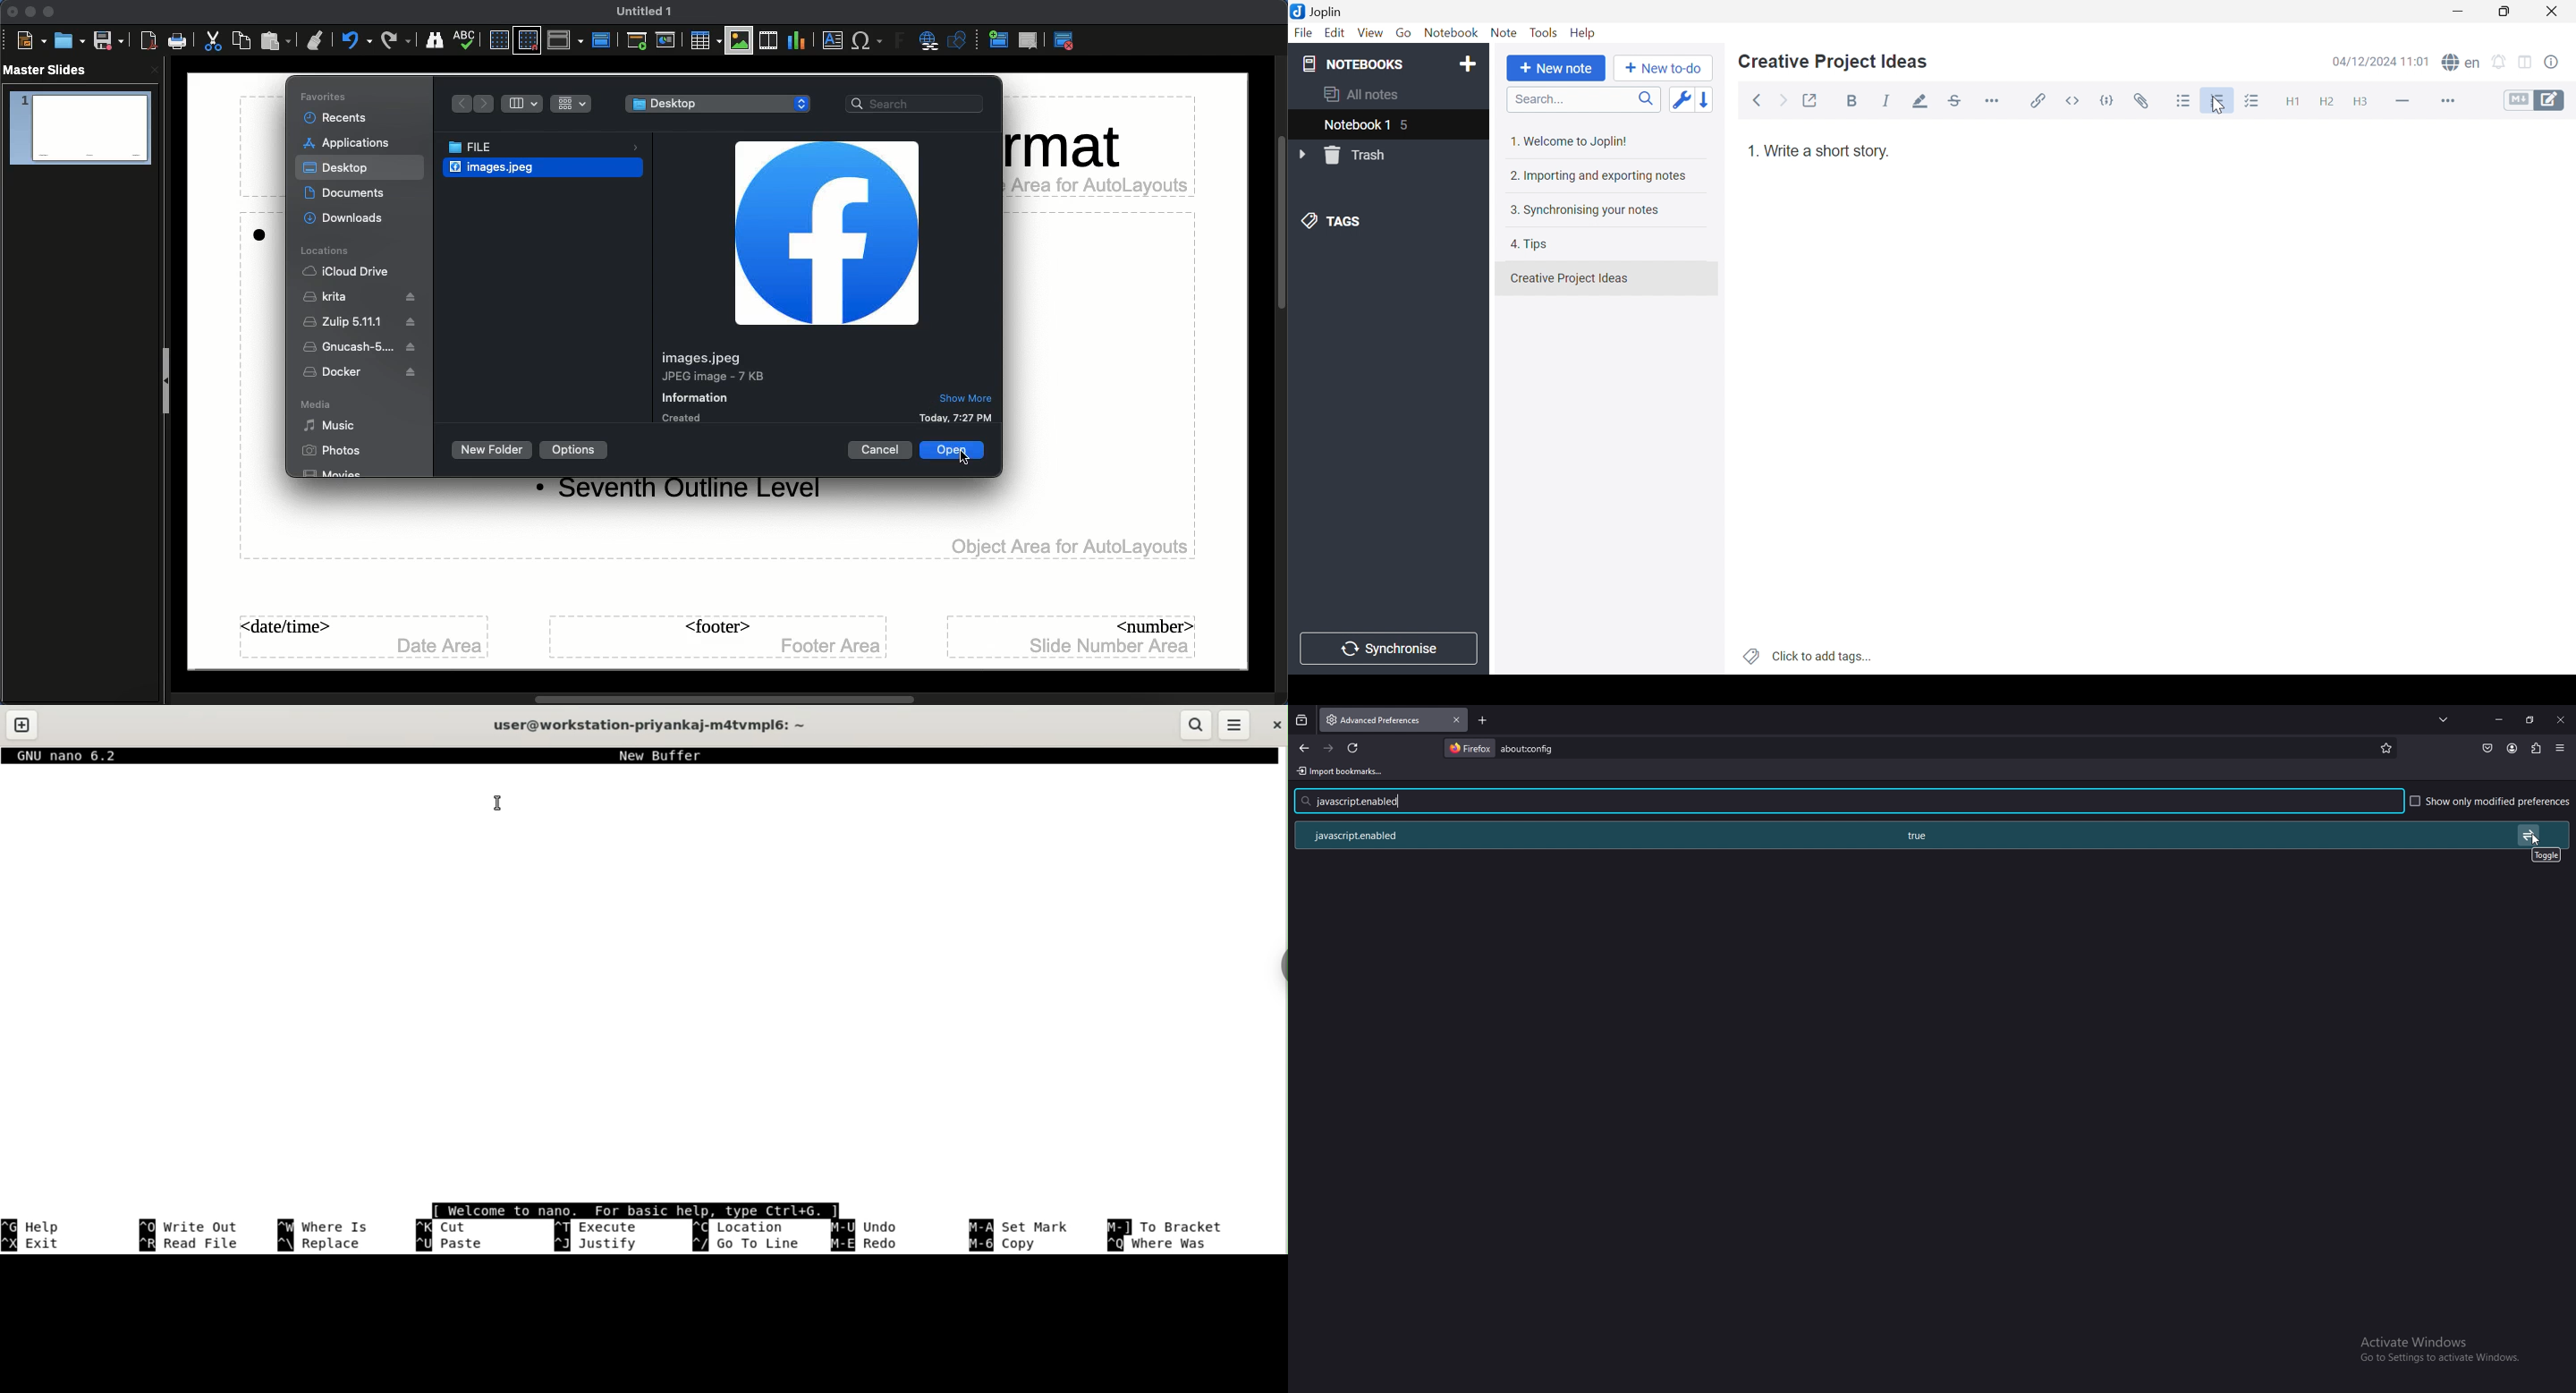  I want to click on Save, so click(108, 41).